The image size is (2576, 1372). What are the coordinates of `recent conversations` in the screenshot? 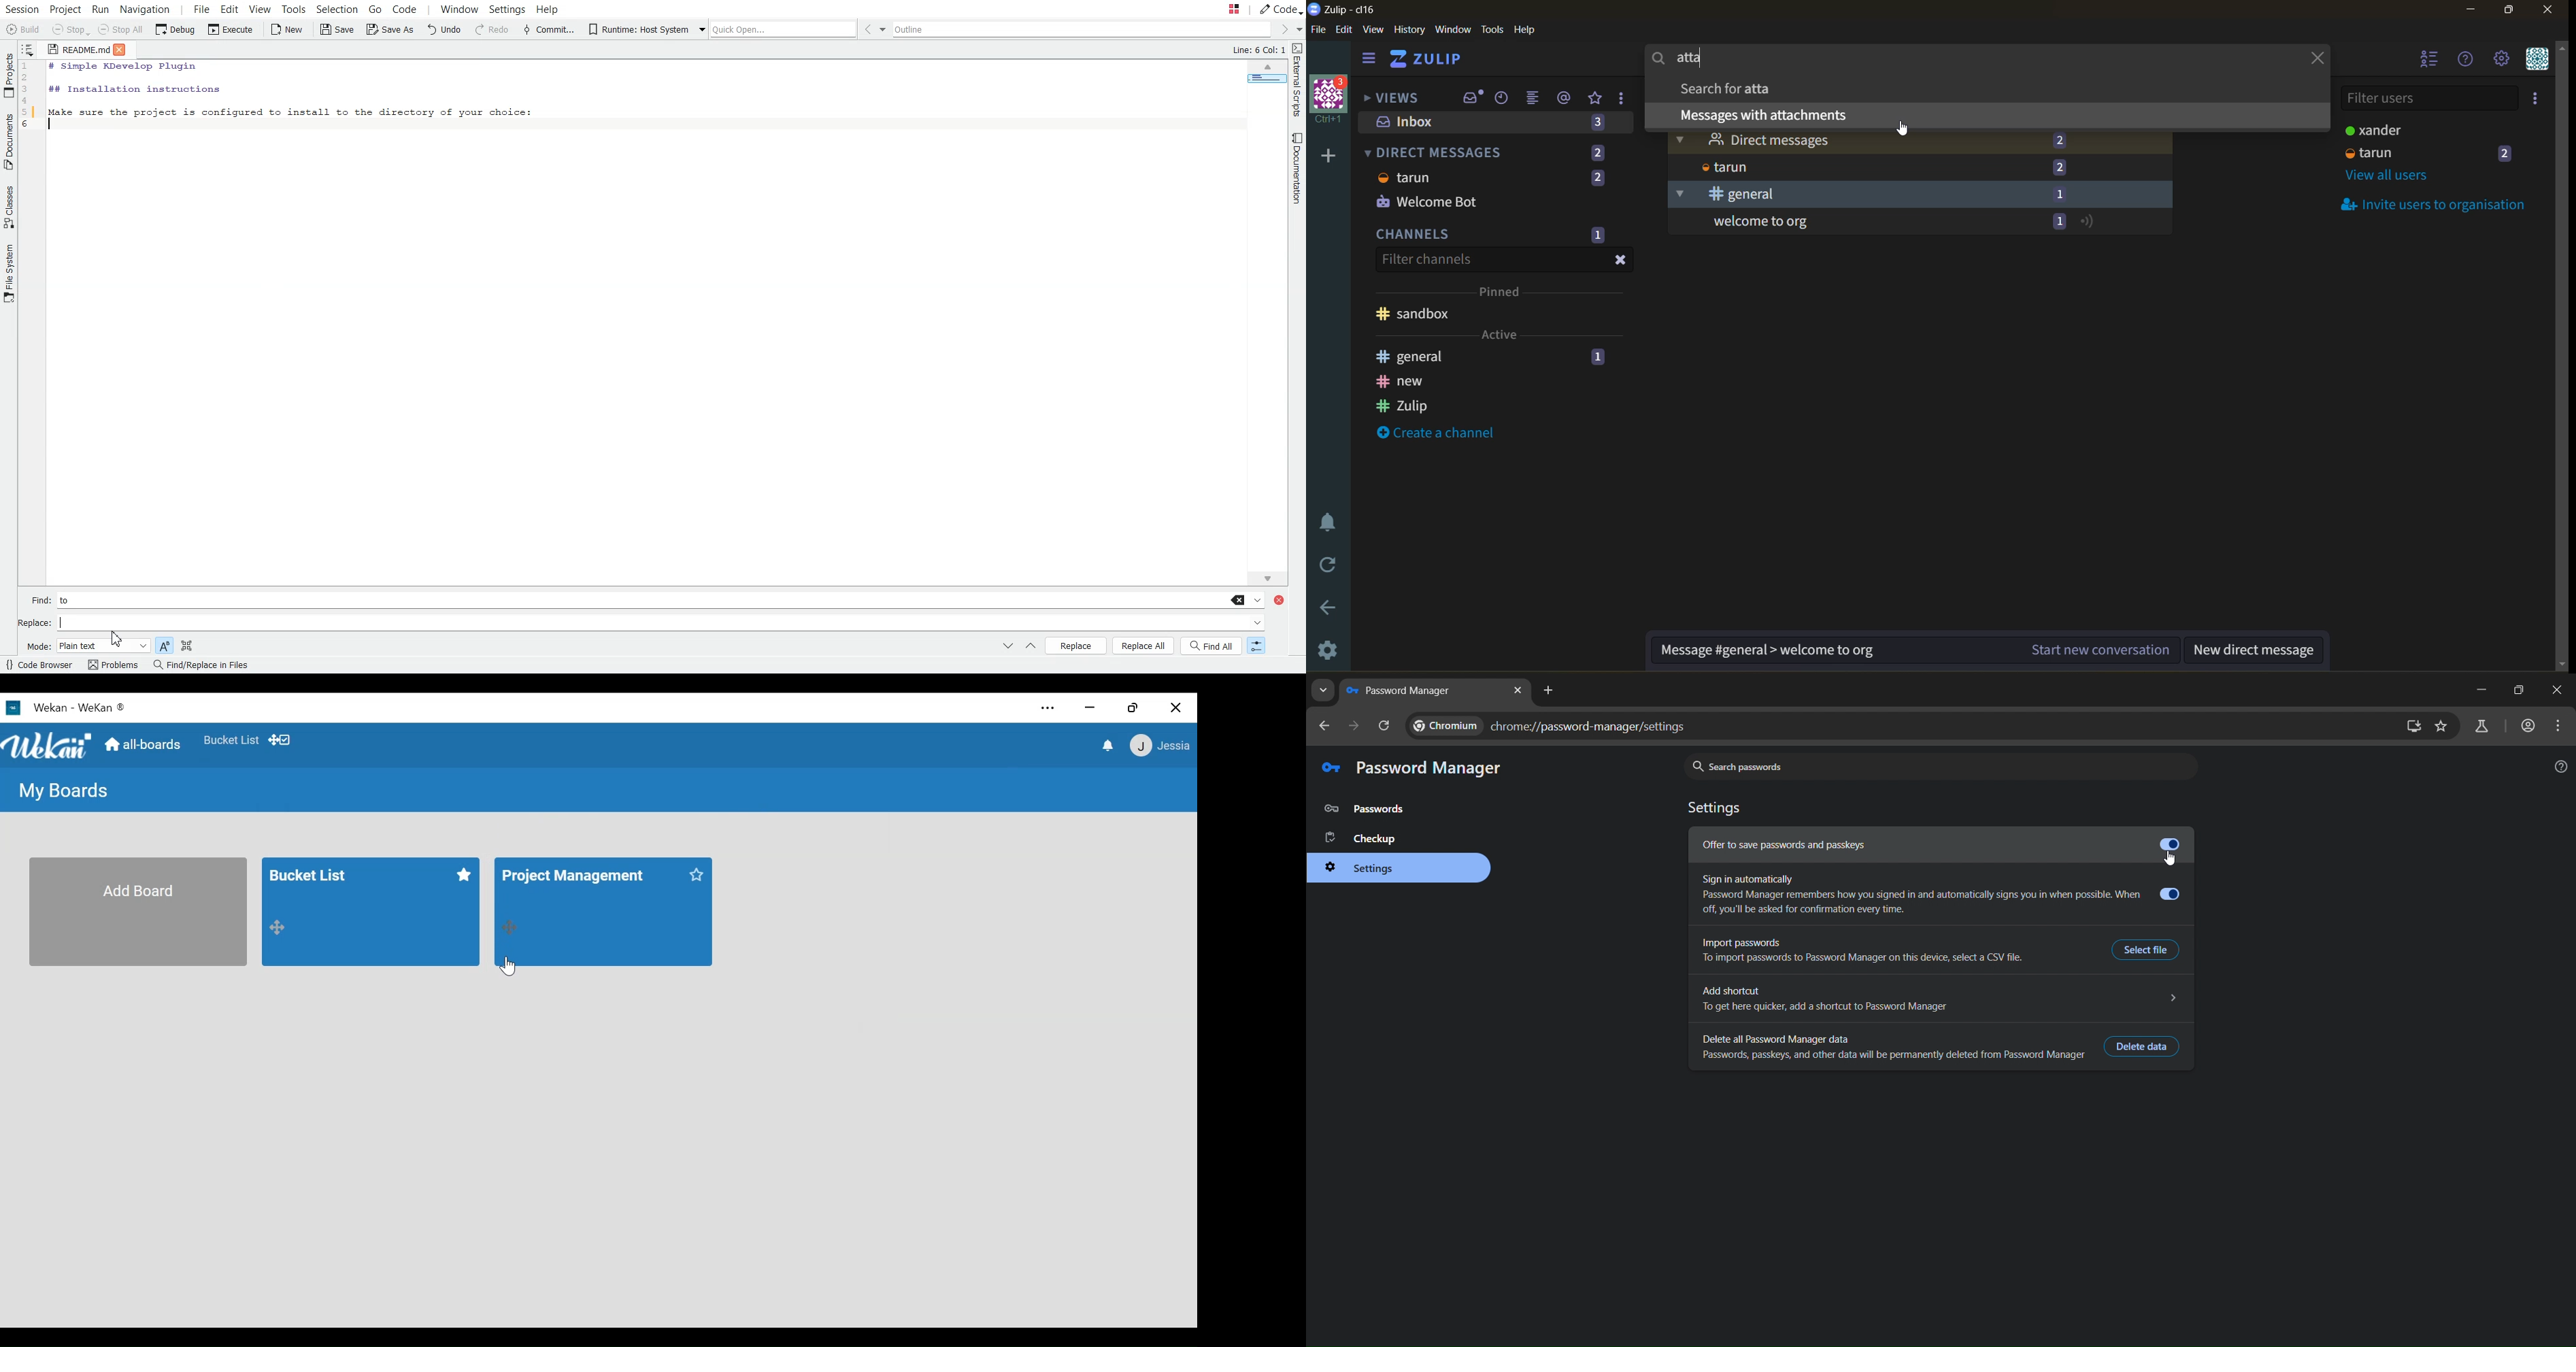 It's located at (1503, 99).